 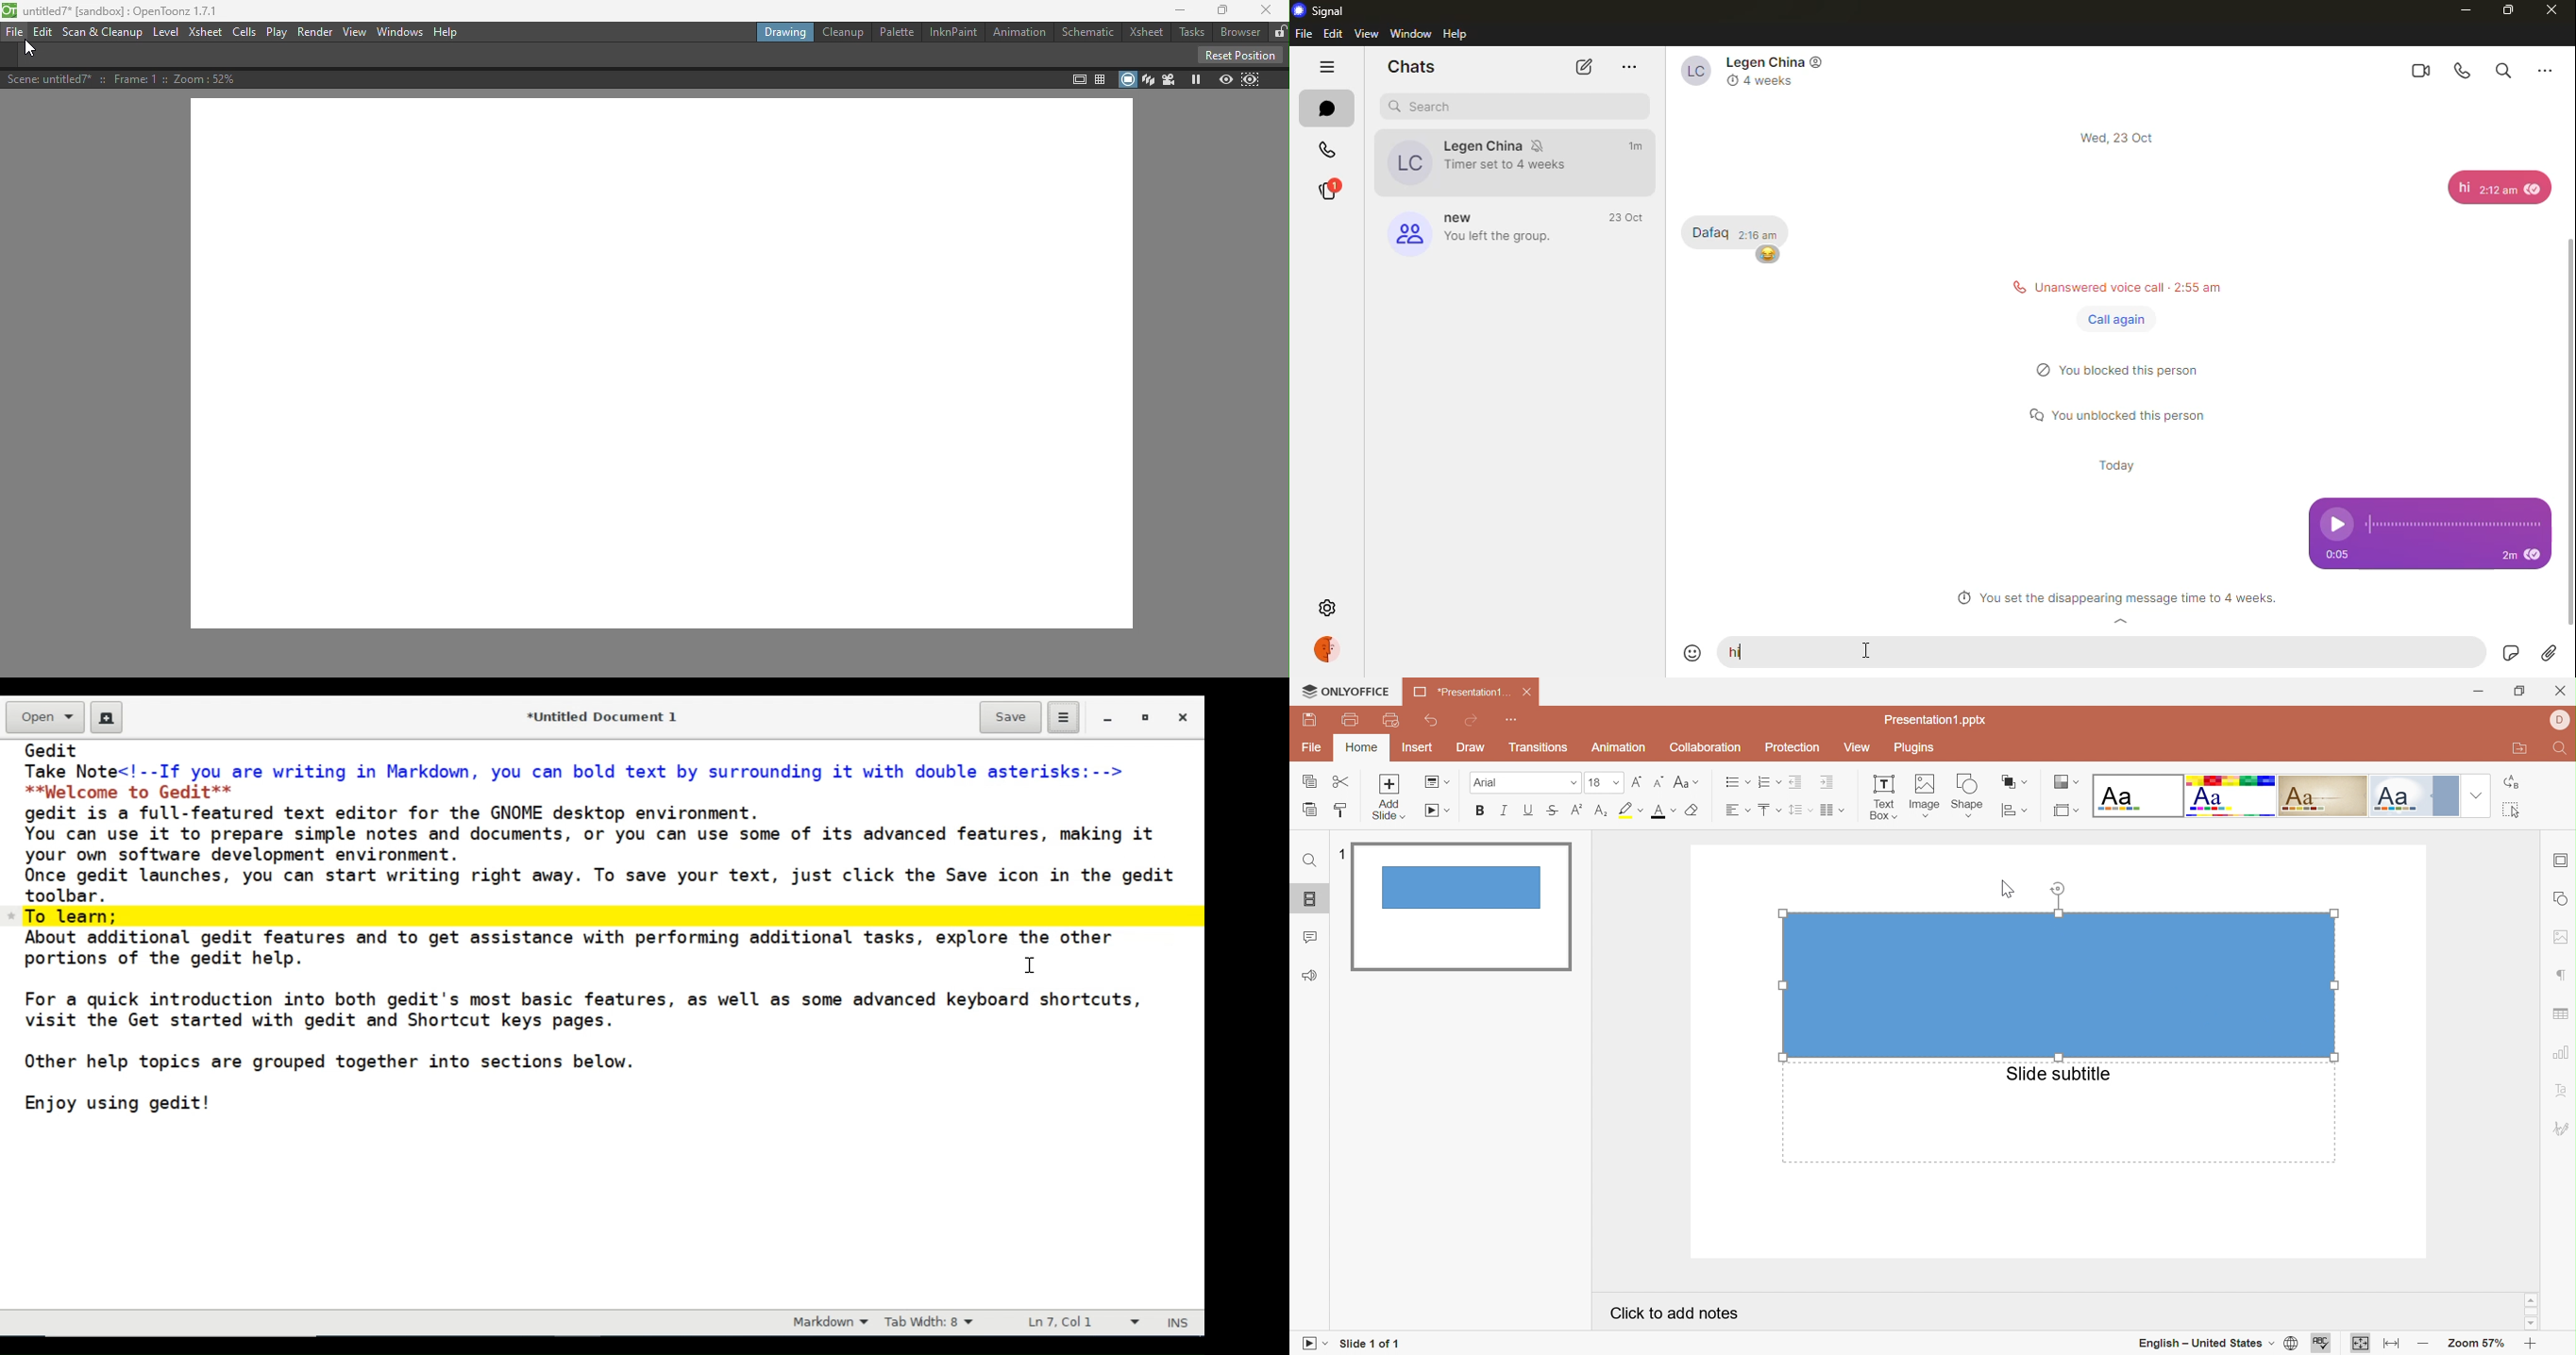 What do you see at coordinates (1333, 33) in the screenshot?
I see `edit` at bounding box center [1333, 33].